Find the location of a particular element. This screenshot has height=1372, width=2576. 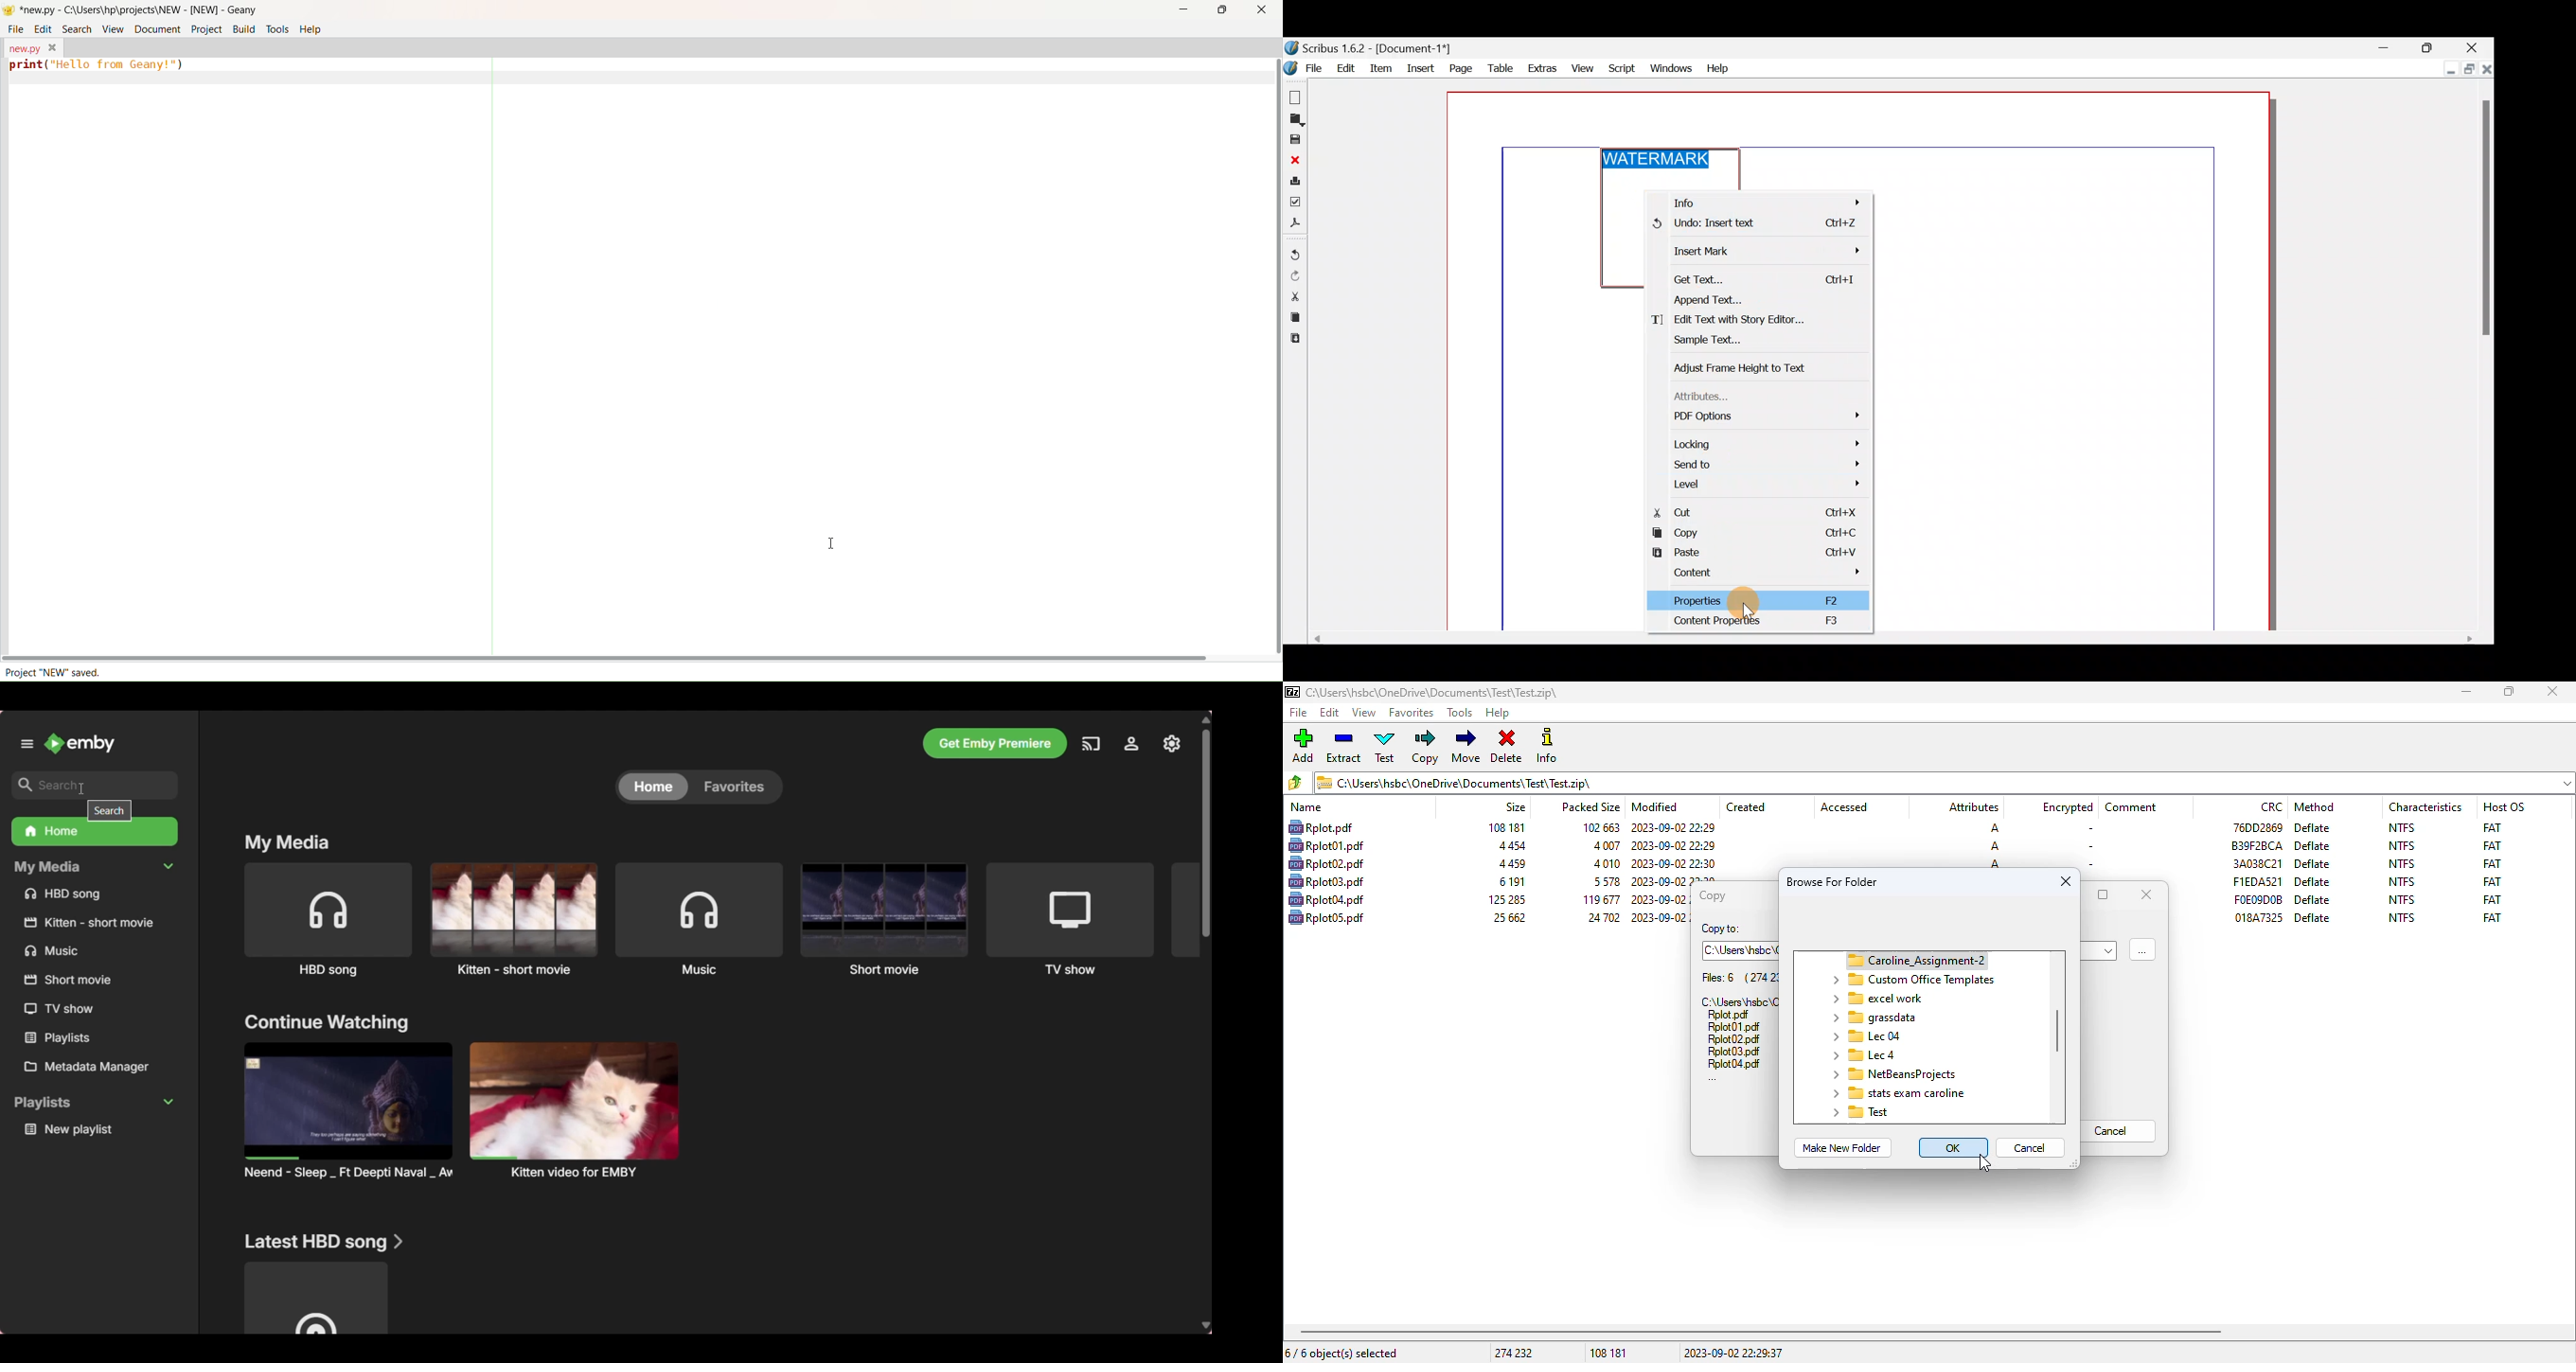

browse folders is located at coordinates (1296, 783).